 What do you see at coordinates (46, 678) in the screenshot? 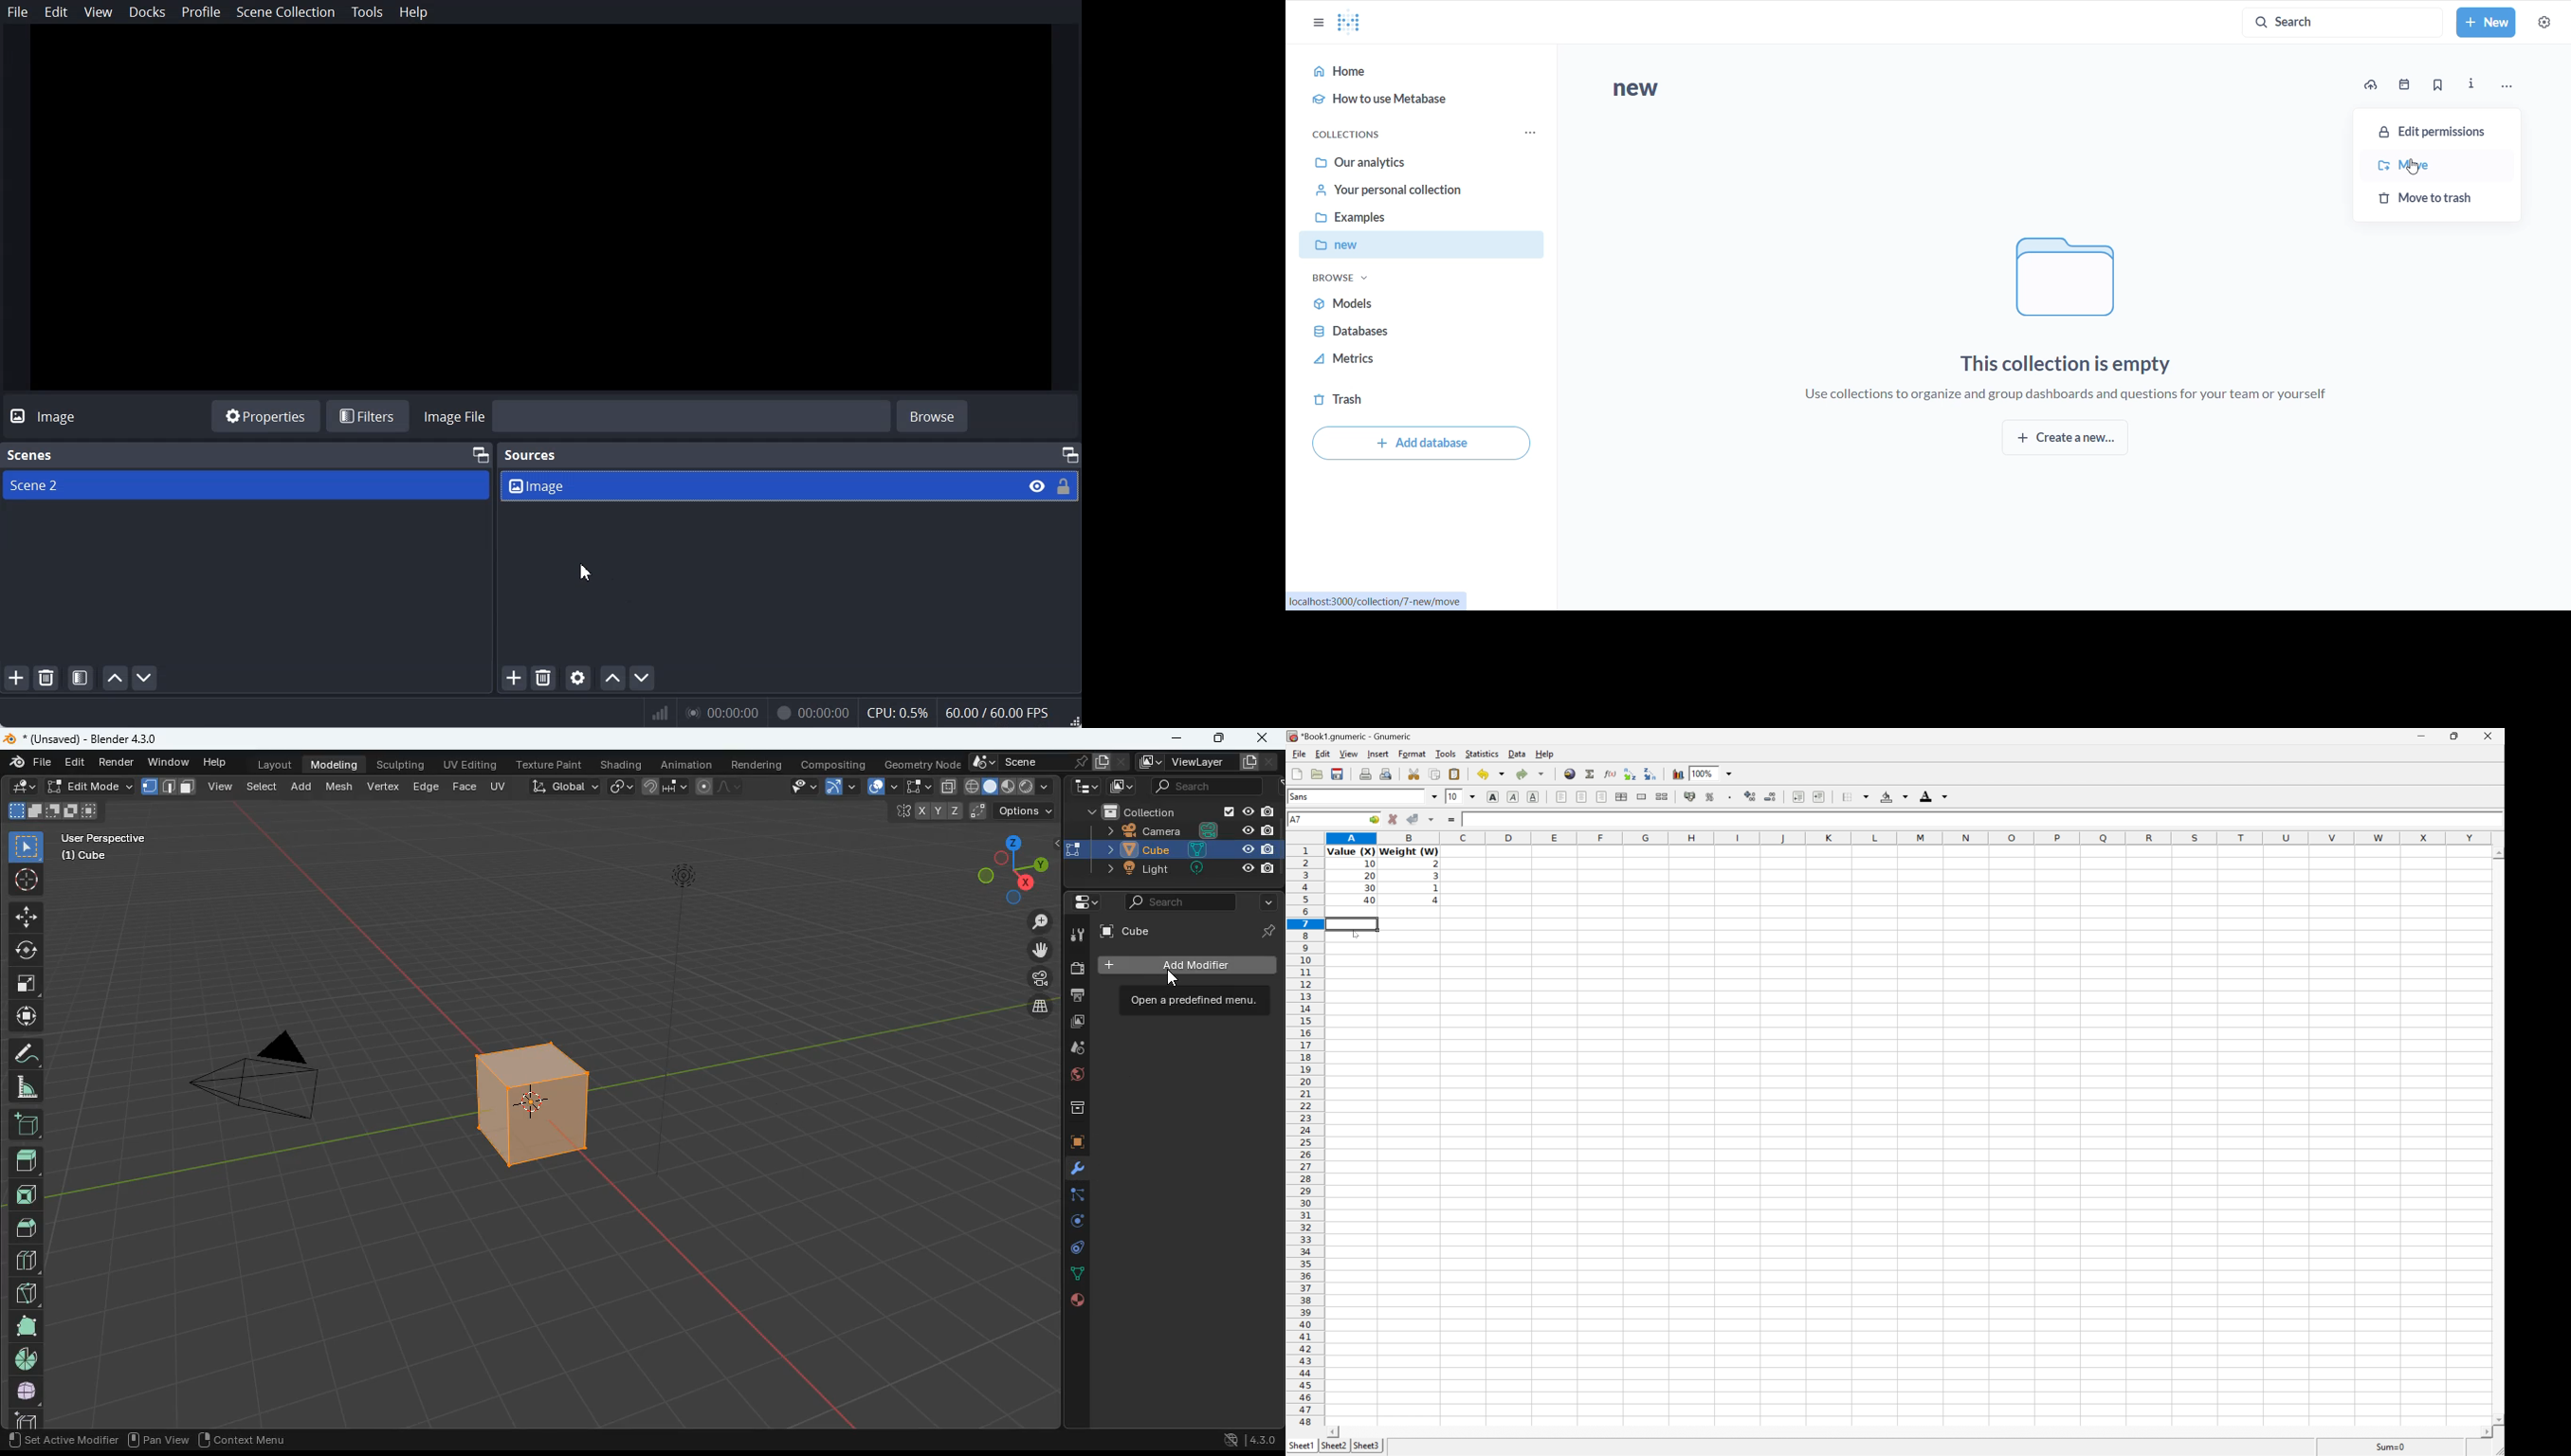
I see `Remove selected Scene` at bounding box center [46, 678].